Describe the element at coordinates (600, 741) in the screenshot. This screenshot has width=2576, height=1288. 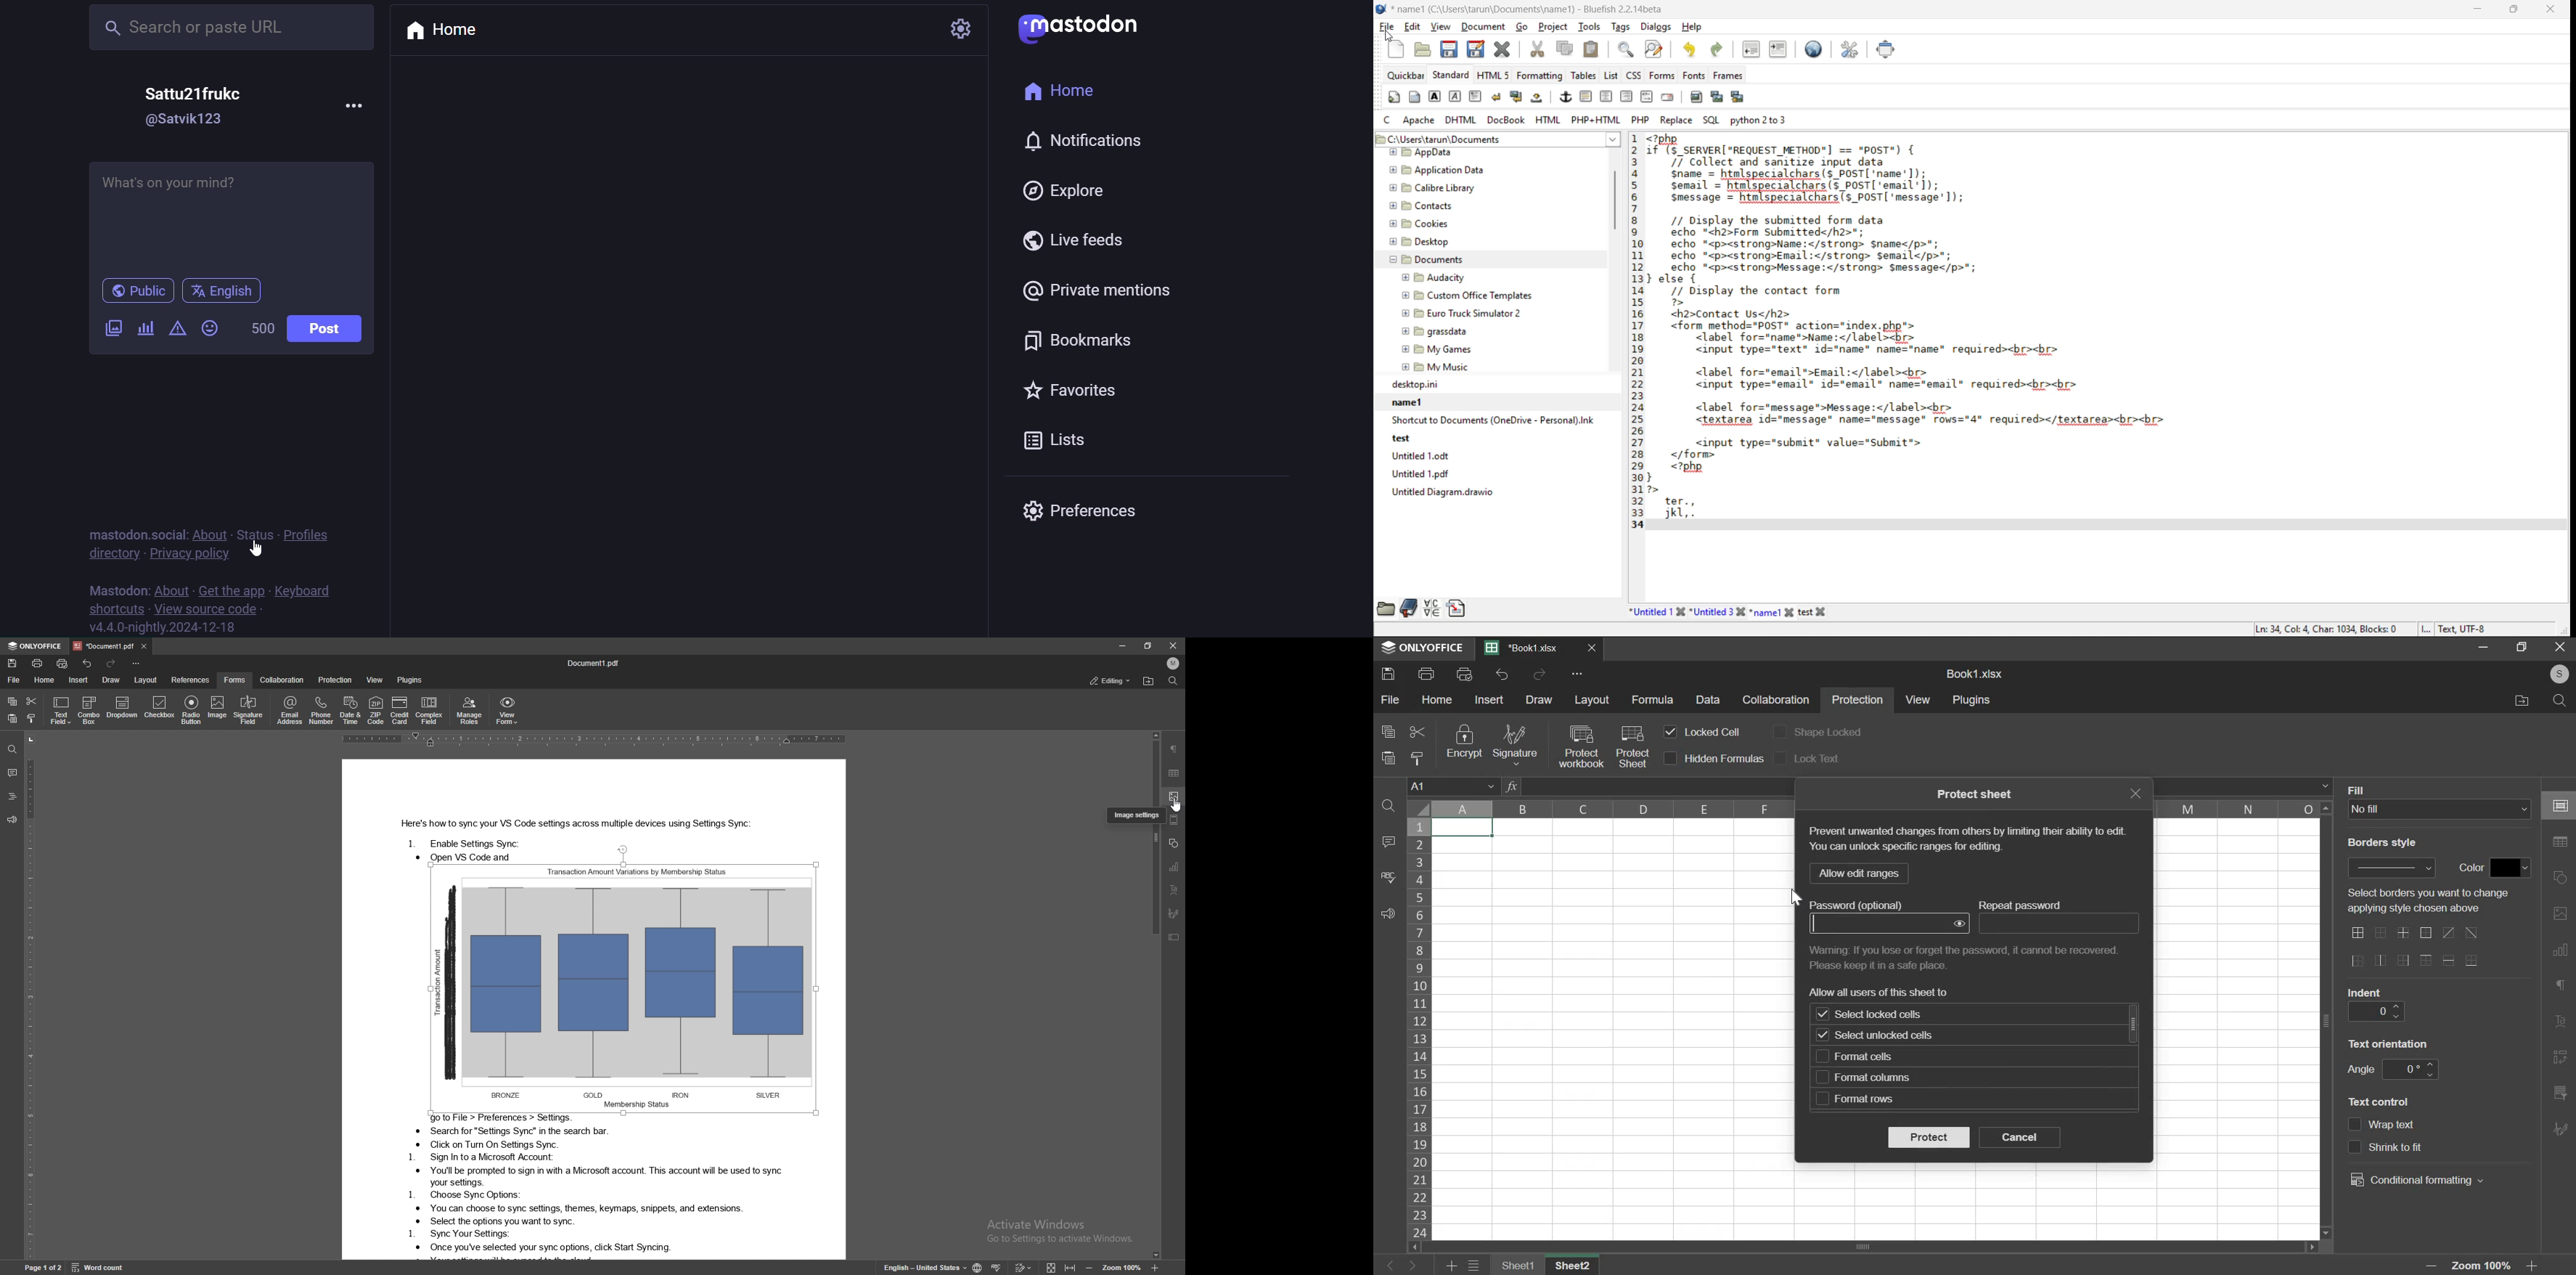
I see `horizontal scale` at that location.